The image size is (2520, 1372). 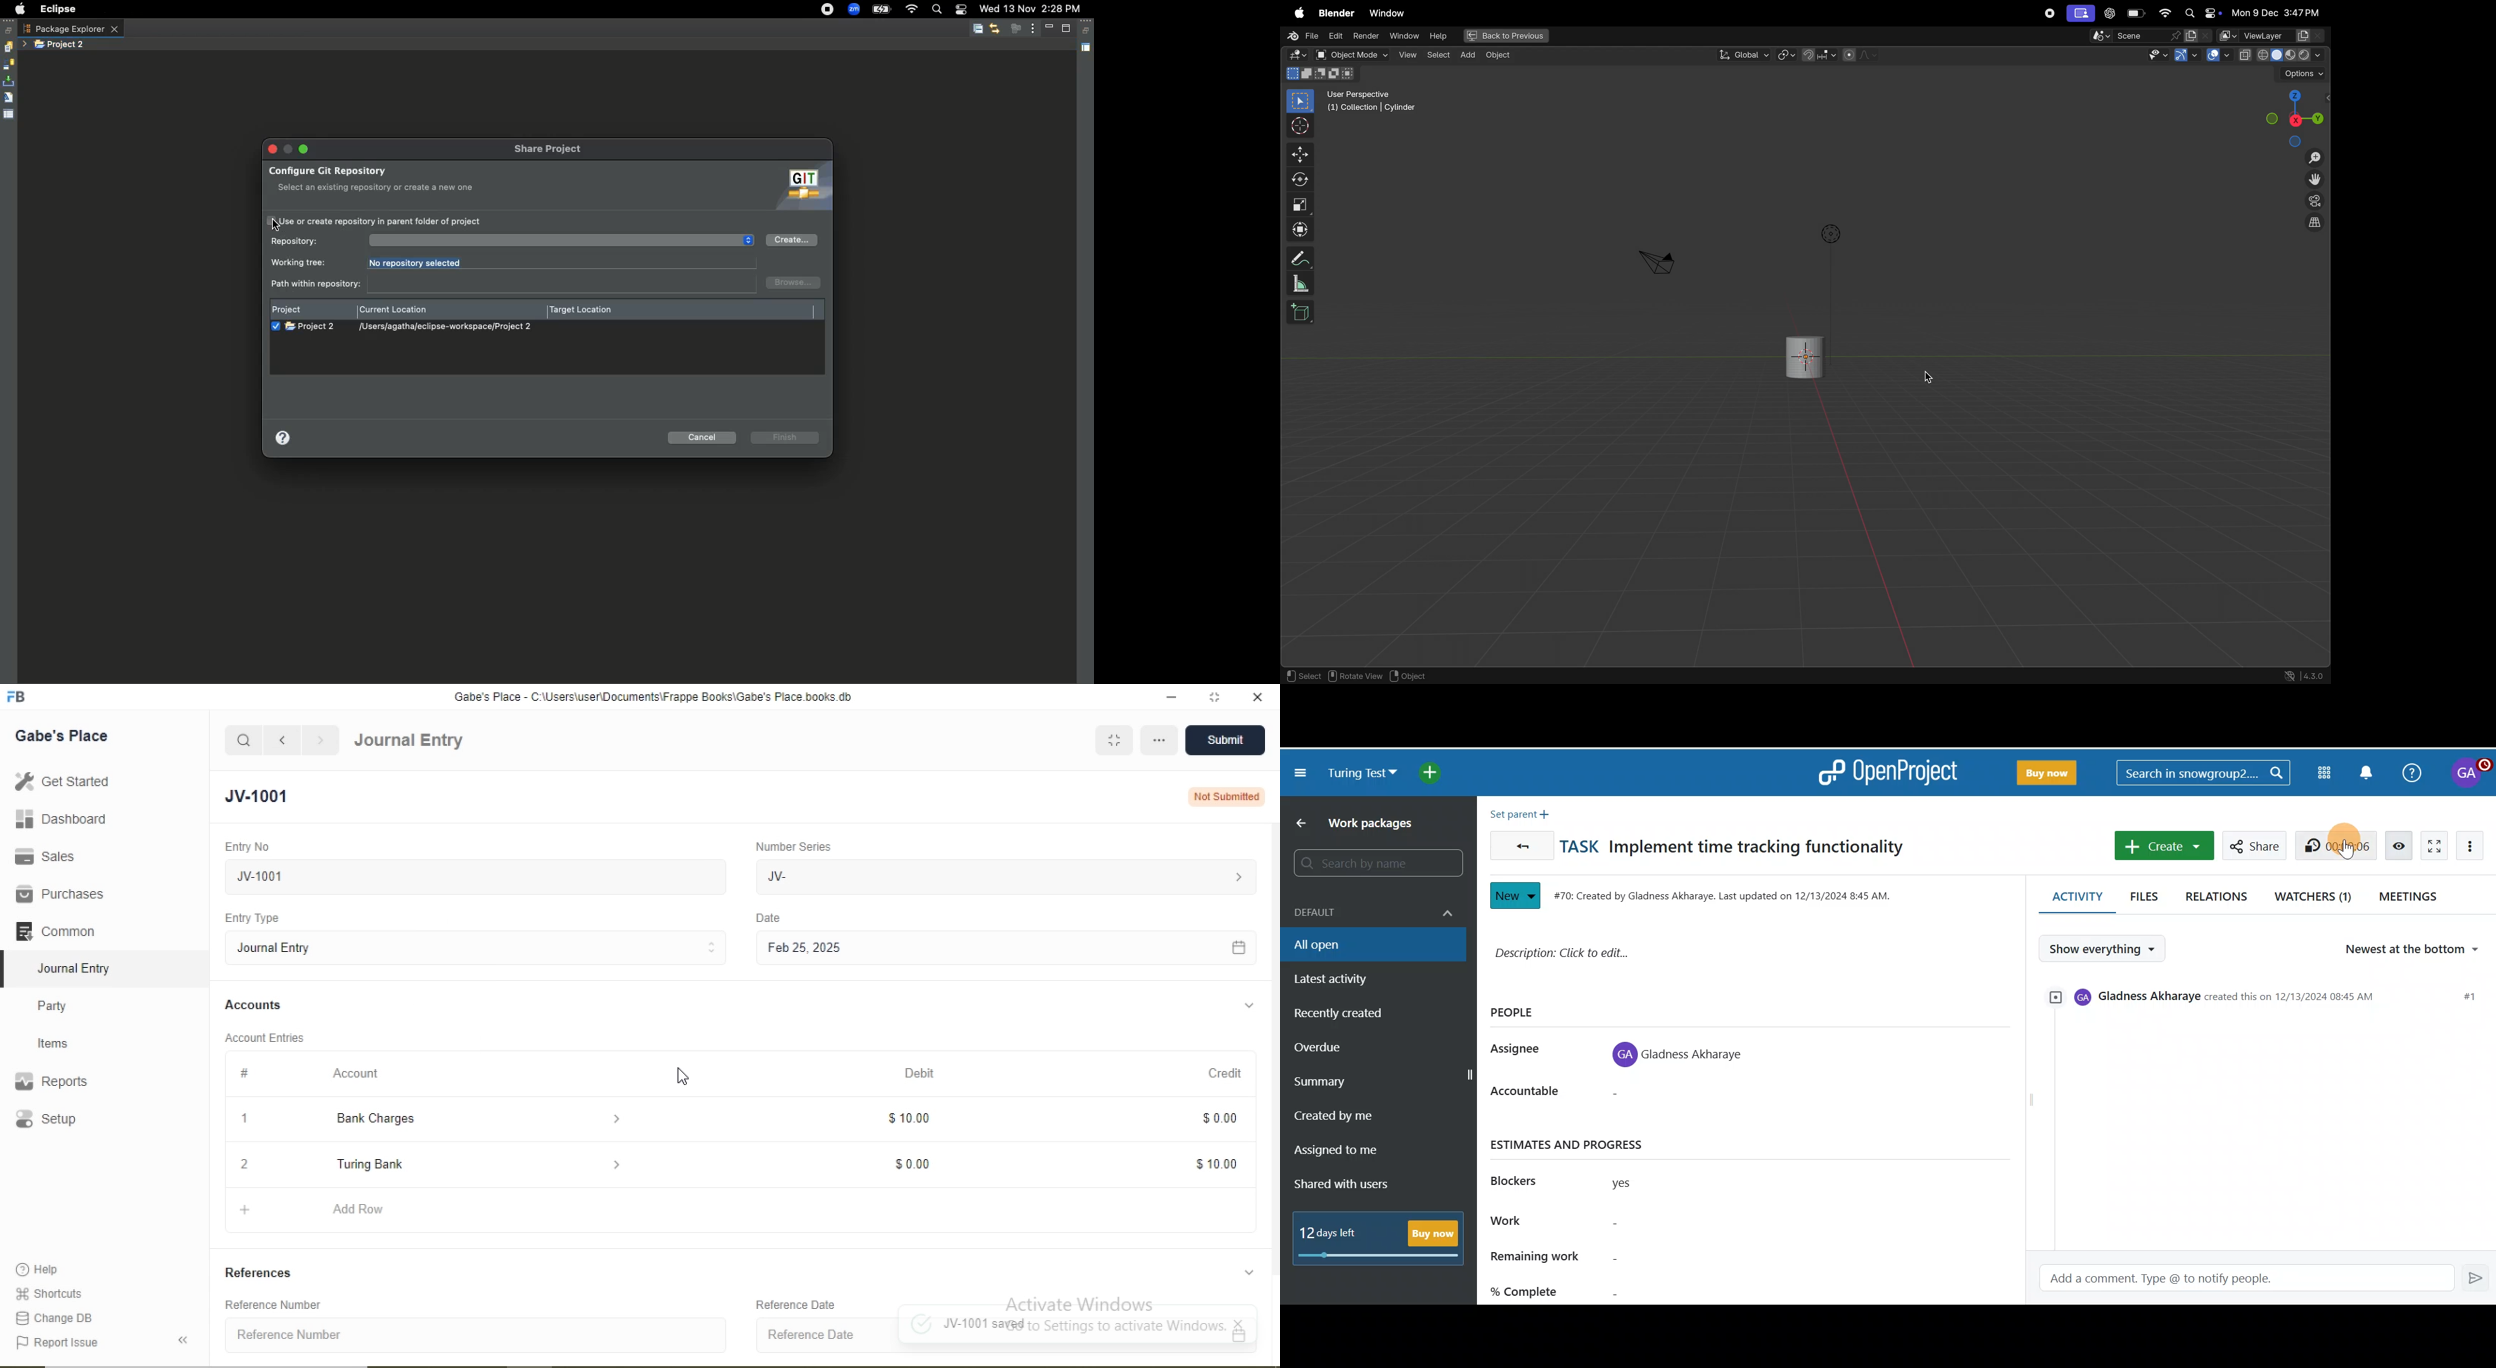 What do you see at coordinates (1219, 1072) in the screenshot?
I see `Credit` at bounding box center [1219, 1072].